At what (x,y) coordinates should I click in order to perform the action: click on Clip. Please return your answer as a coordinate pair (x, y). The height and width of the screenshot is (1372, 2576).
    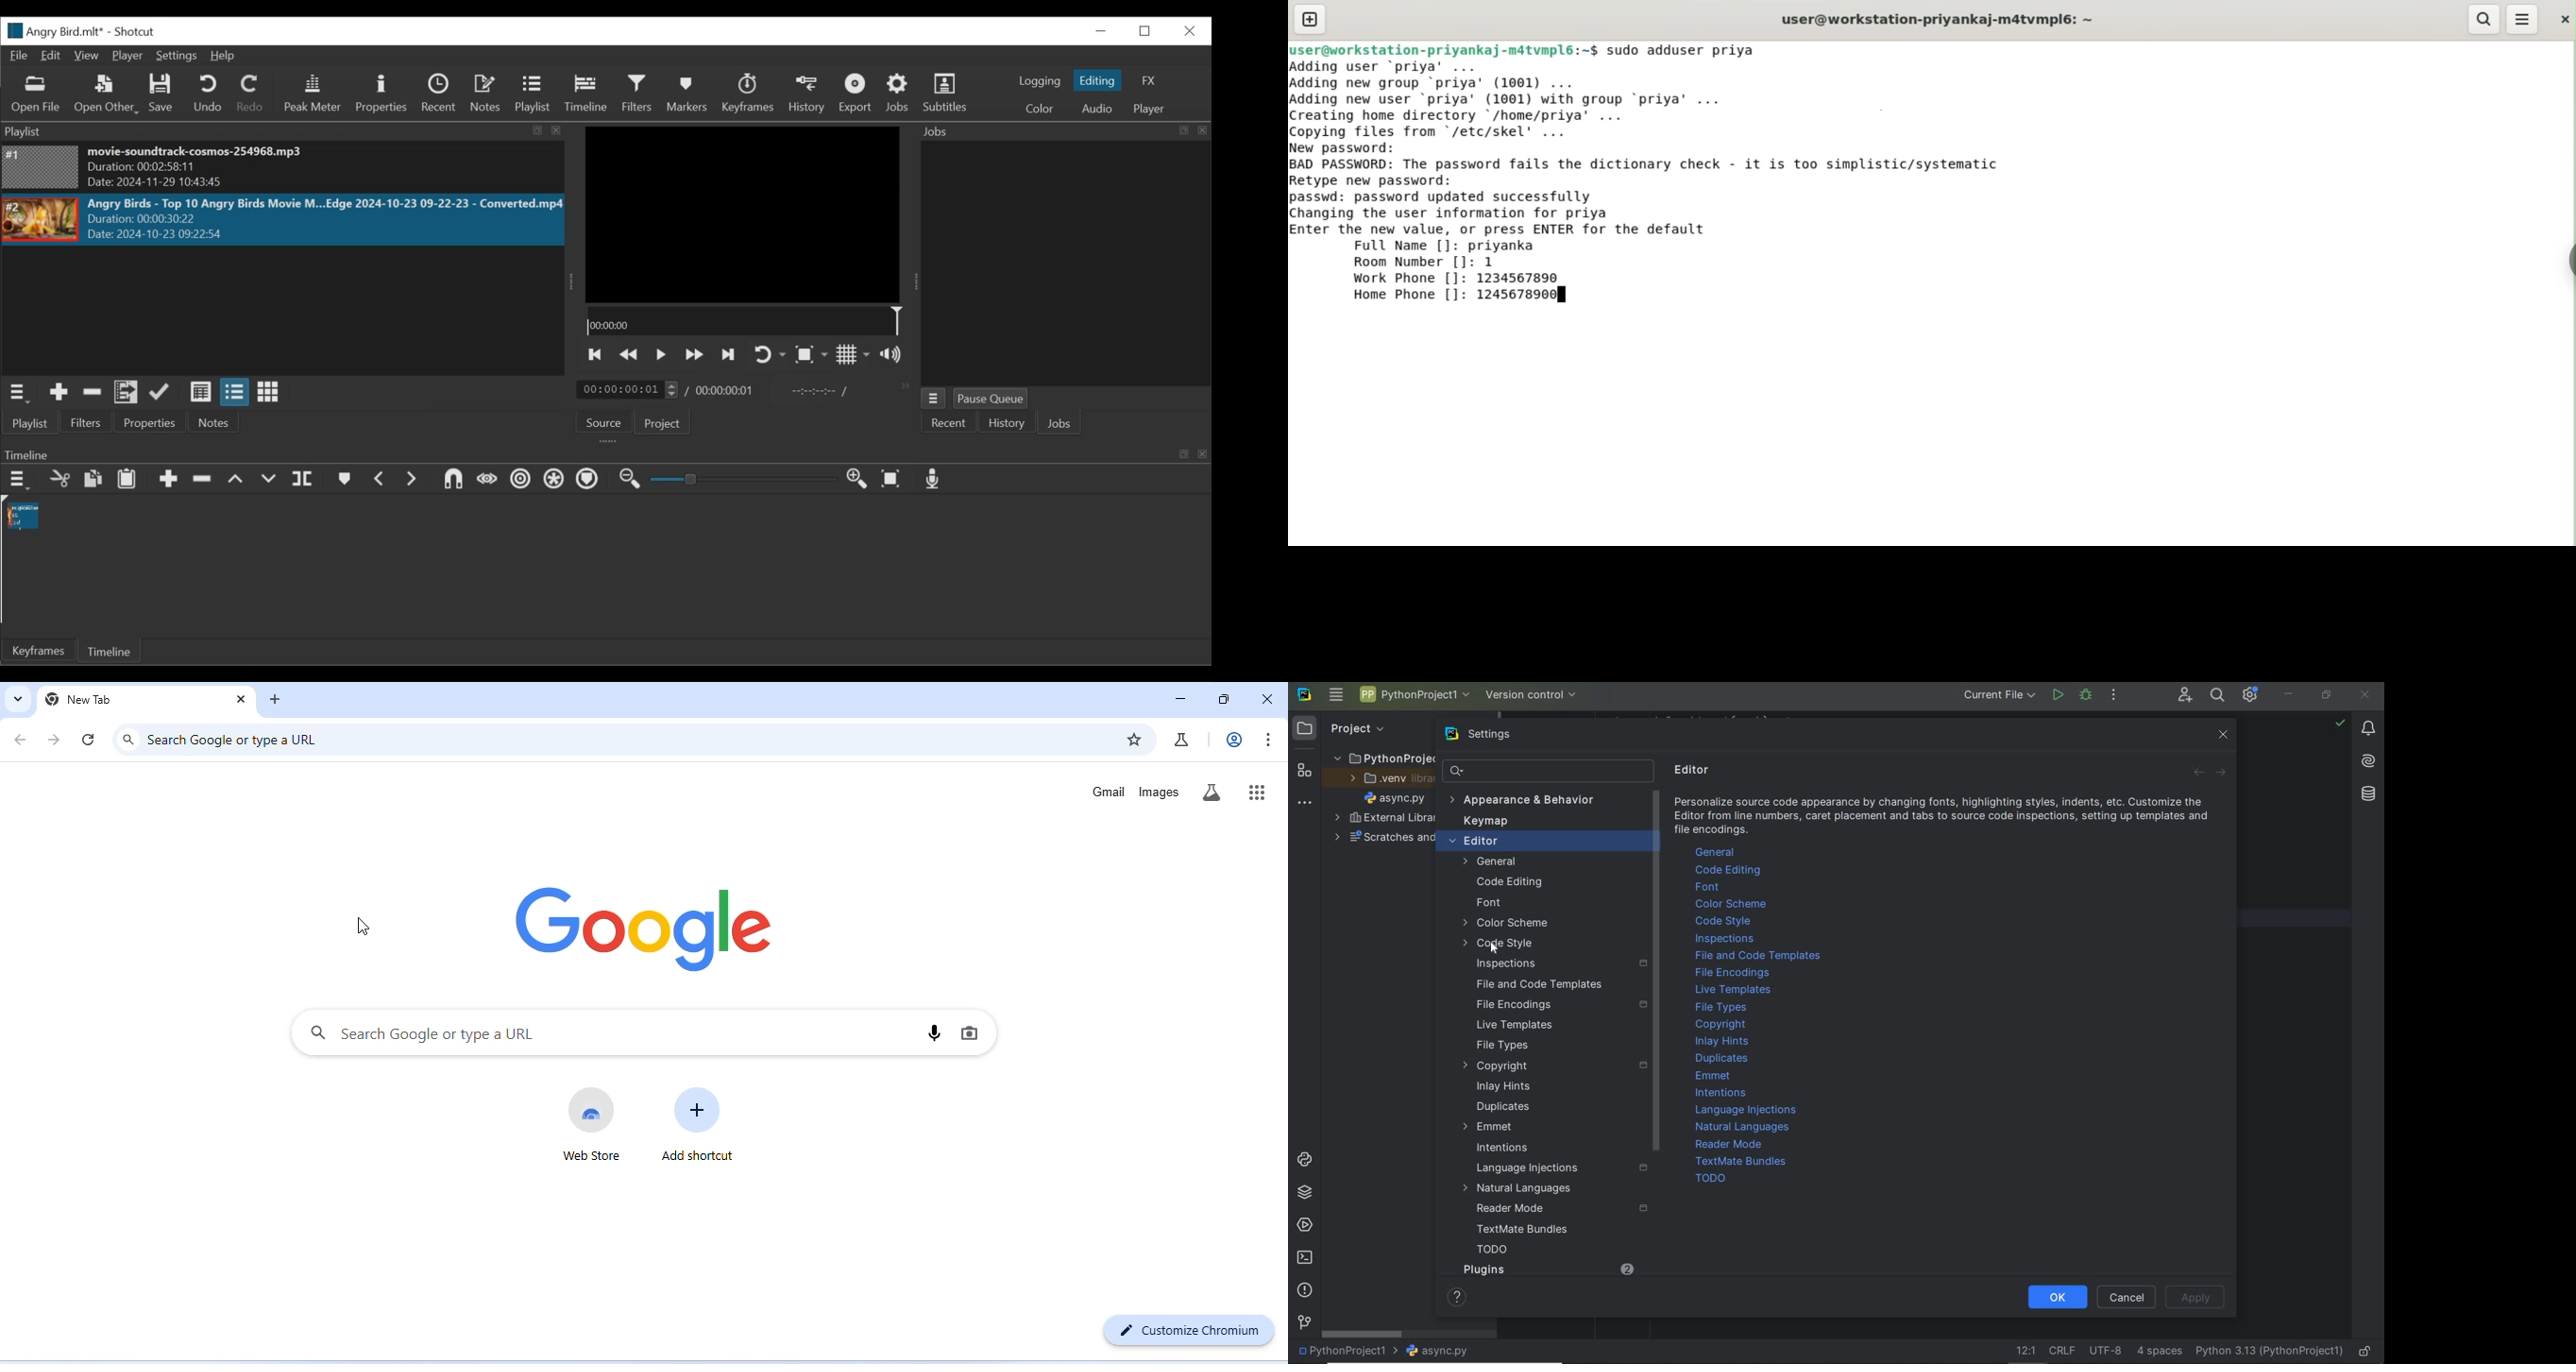
    Looking at the image, I should click on (21, 518).